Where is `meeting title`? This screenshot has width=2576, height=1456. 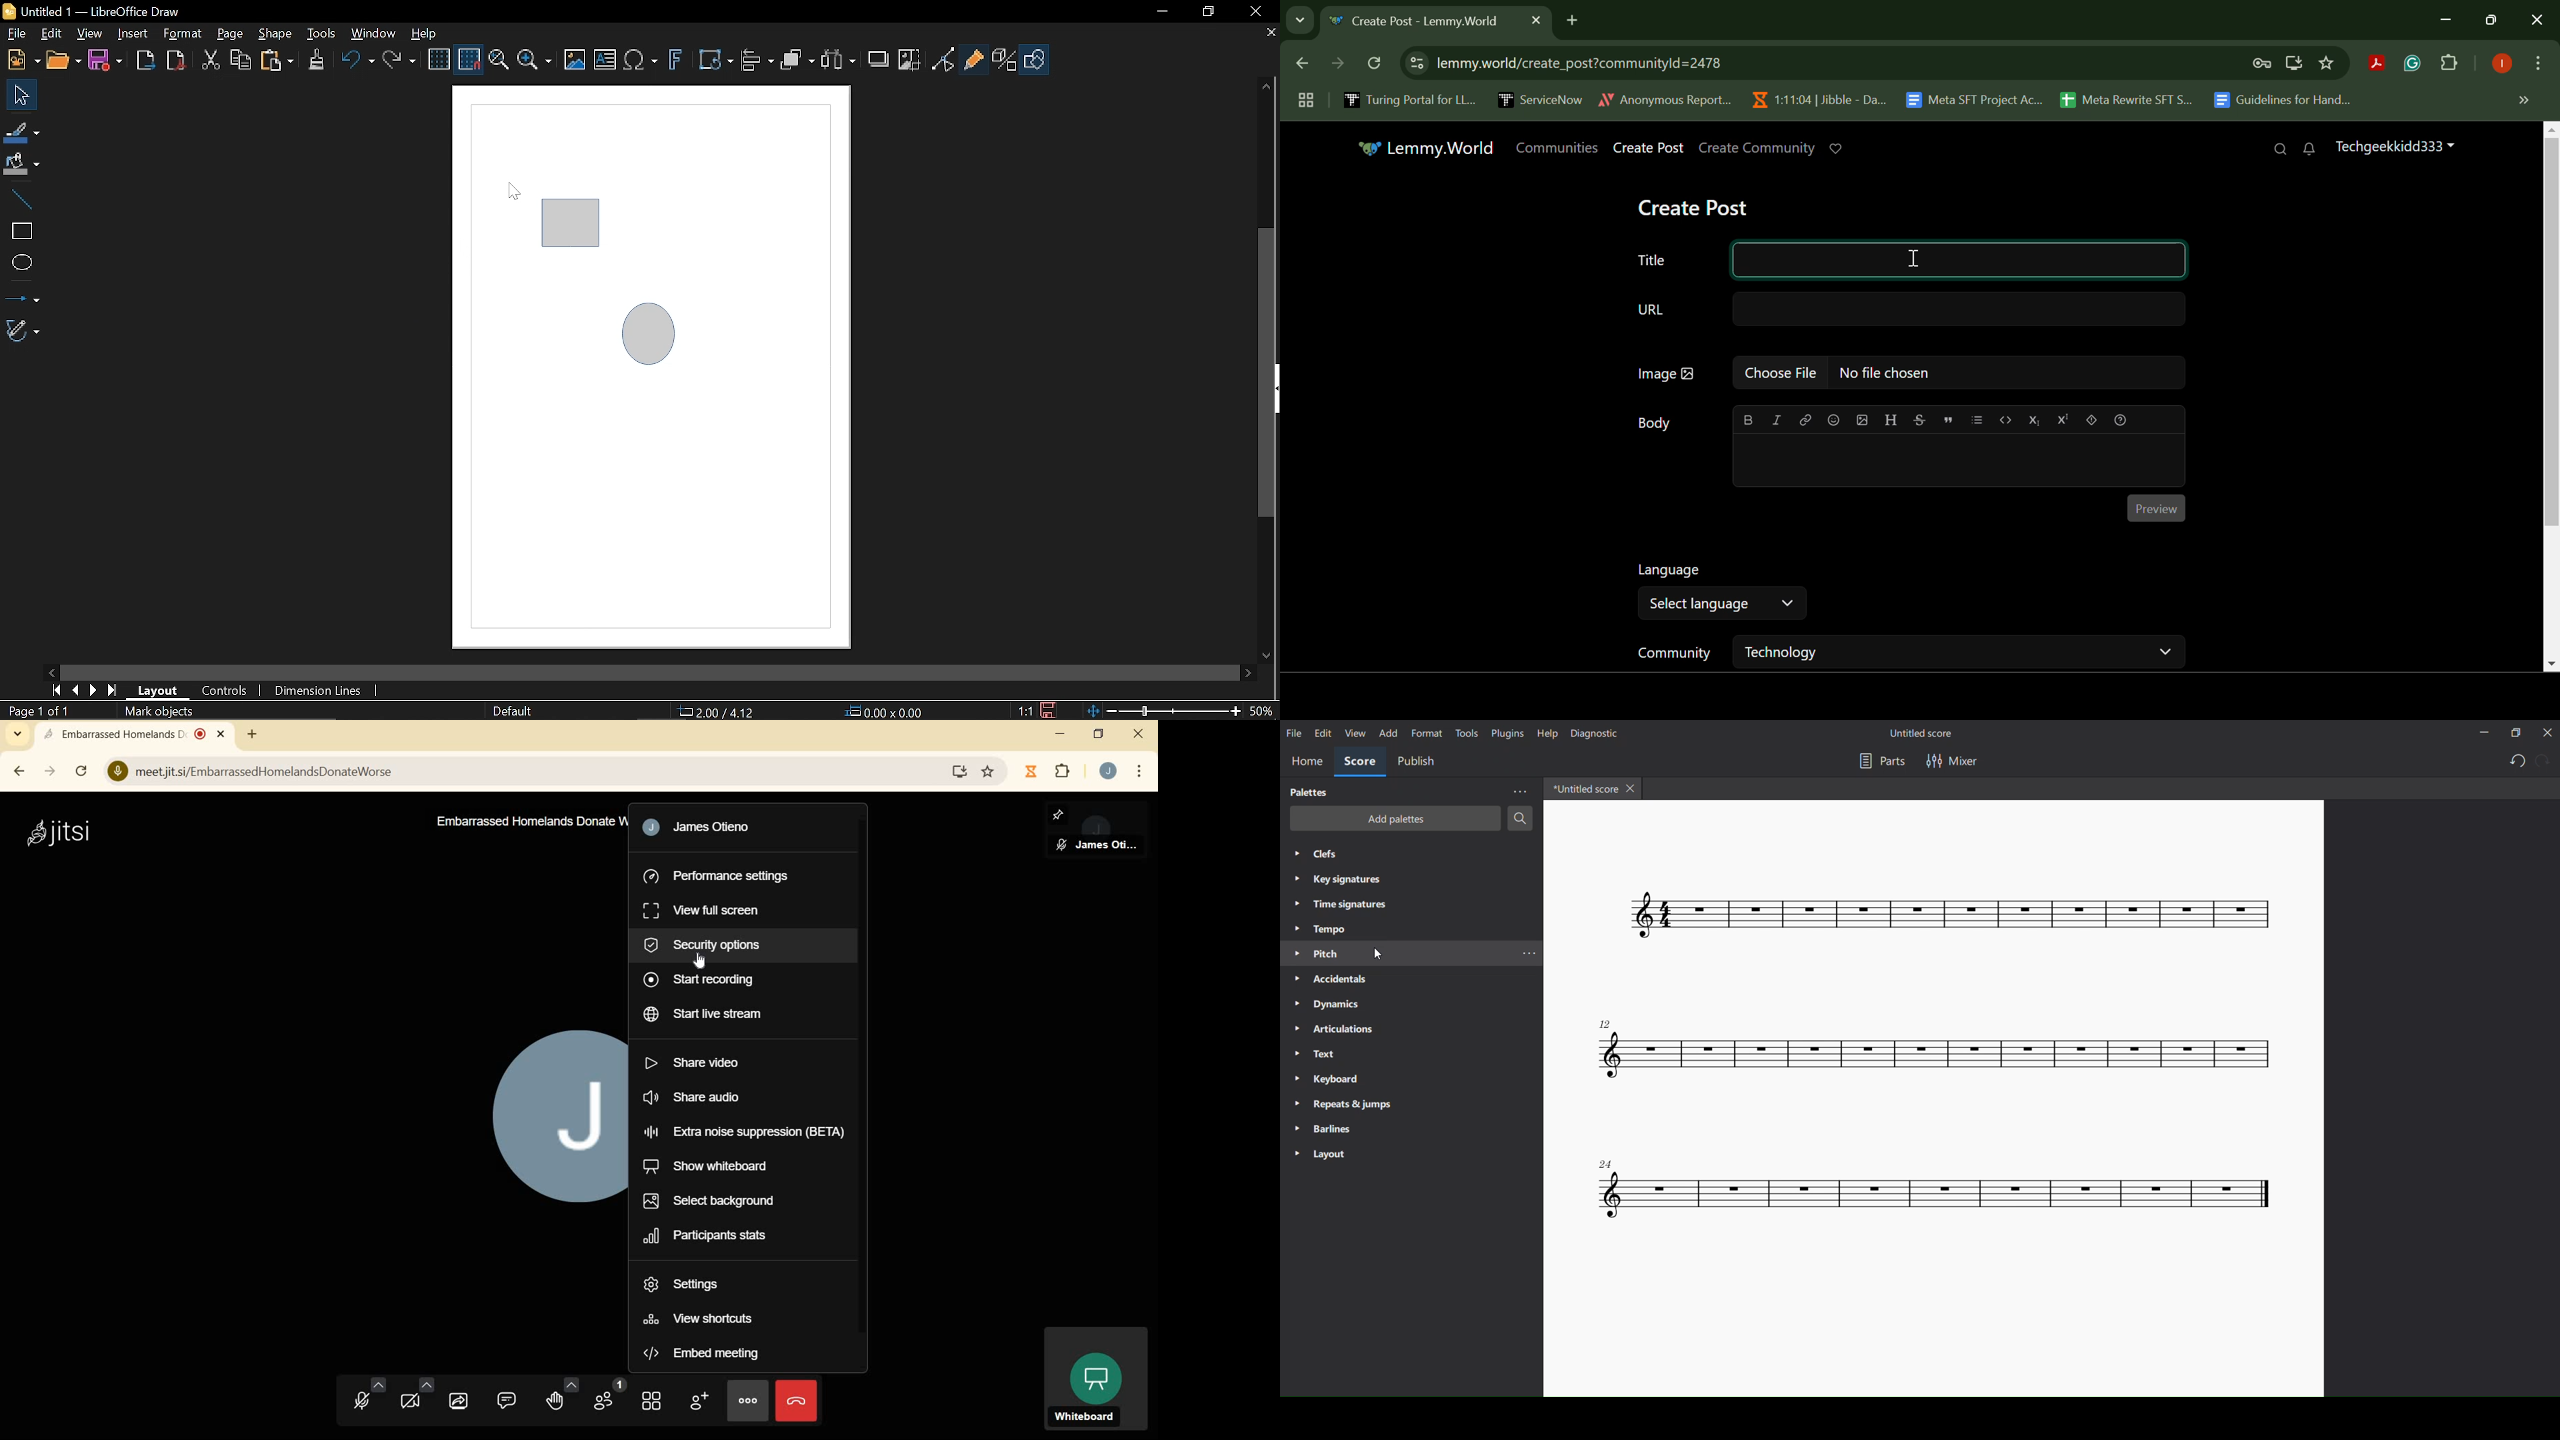 meeting title is located at coordinates (524, 823).